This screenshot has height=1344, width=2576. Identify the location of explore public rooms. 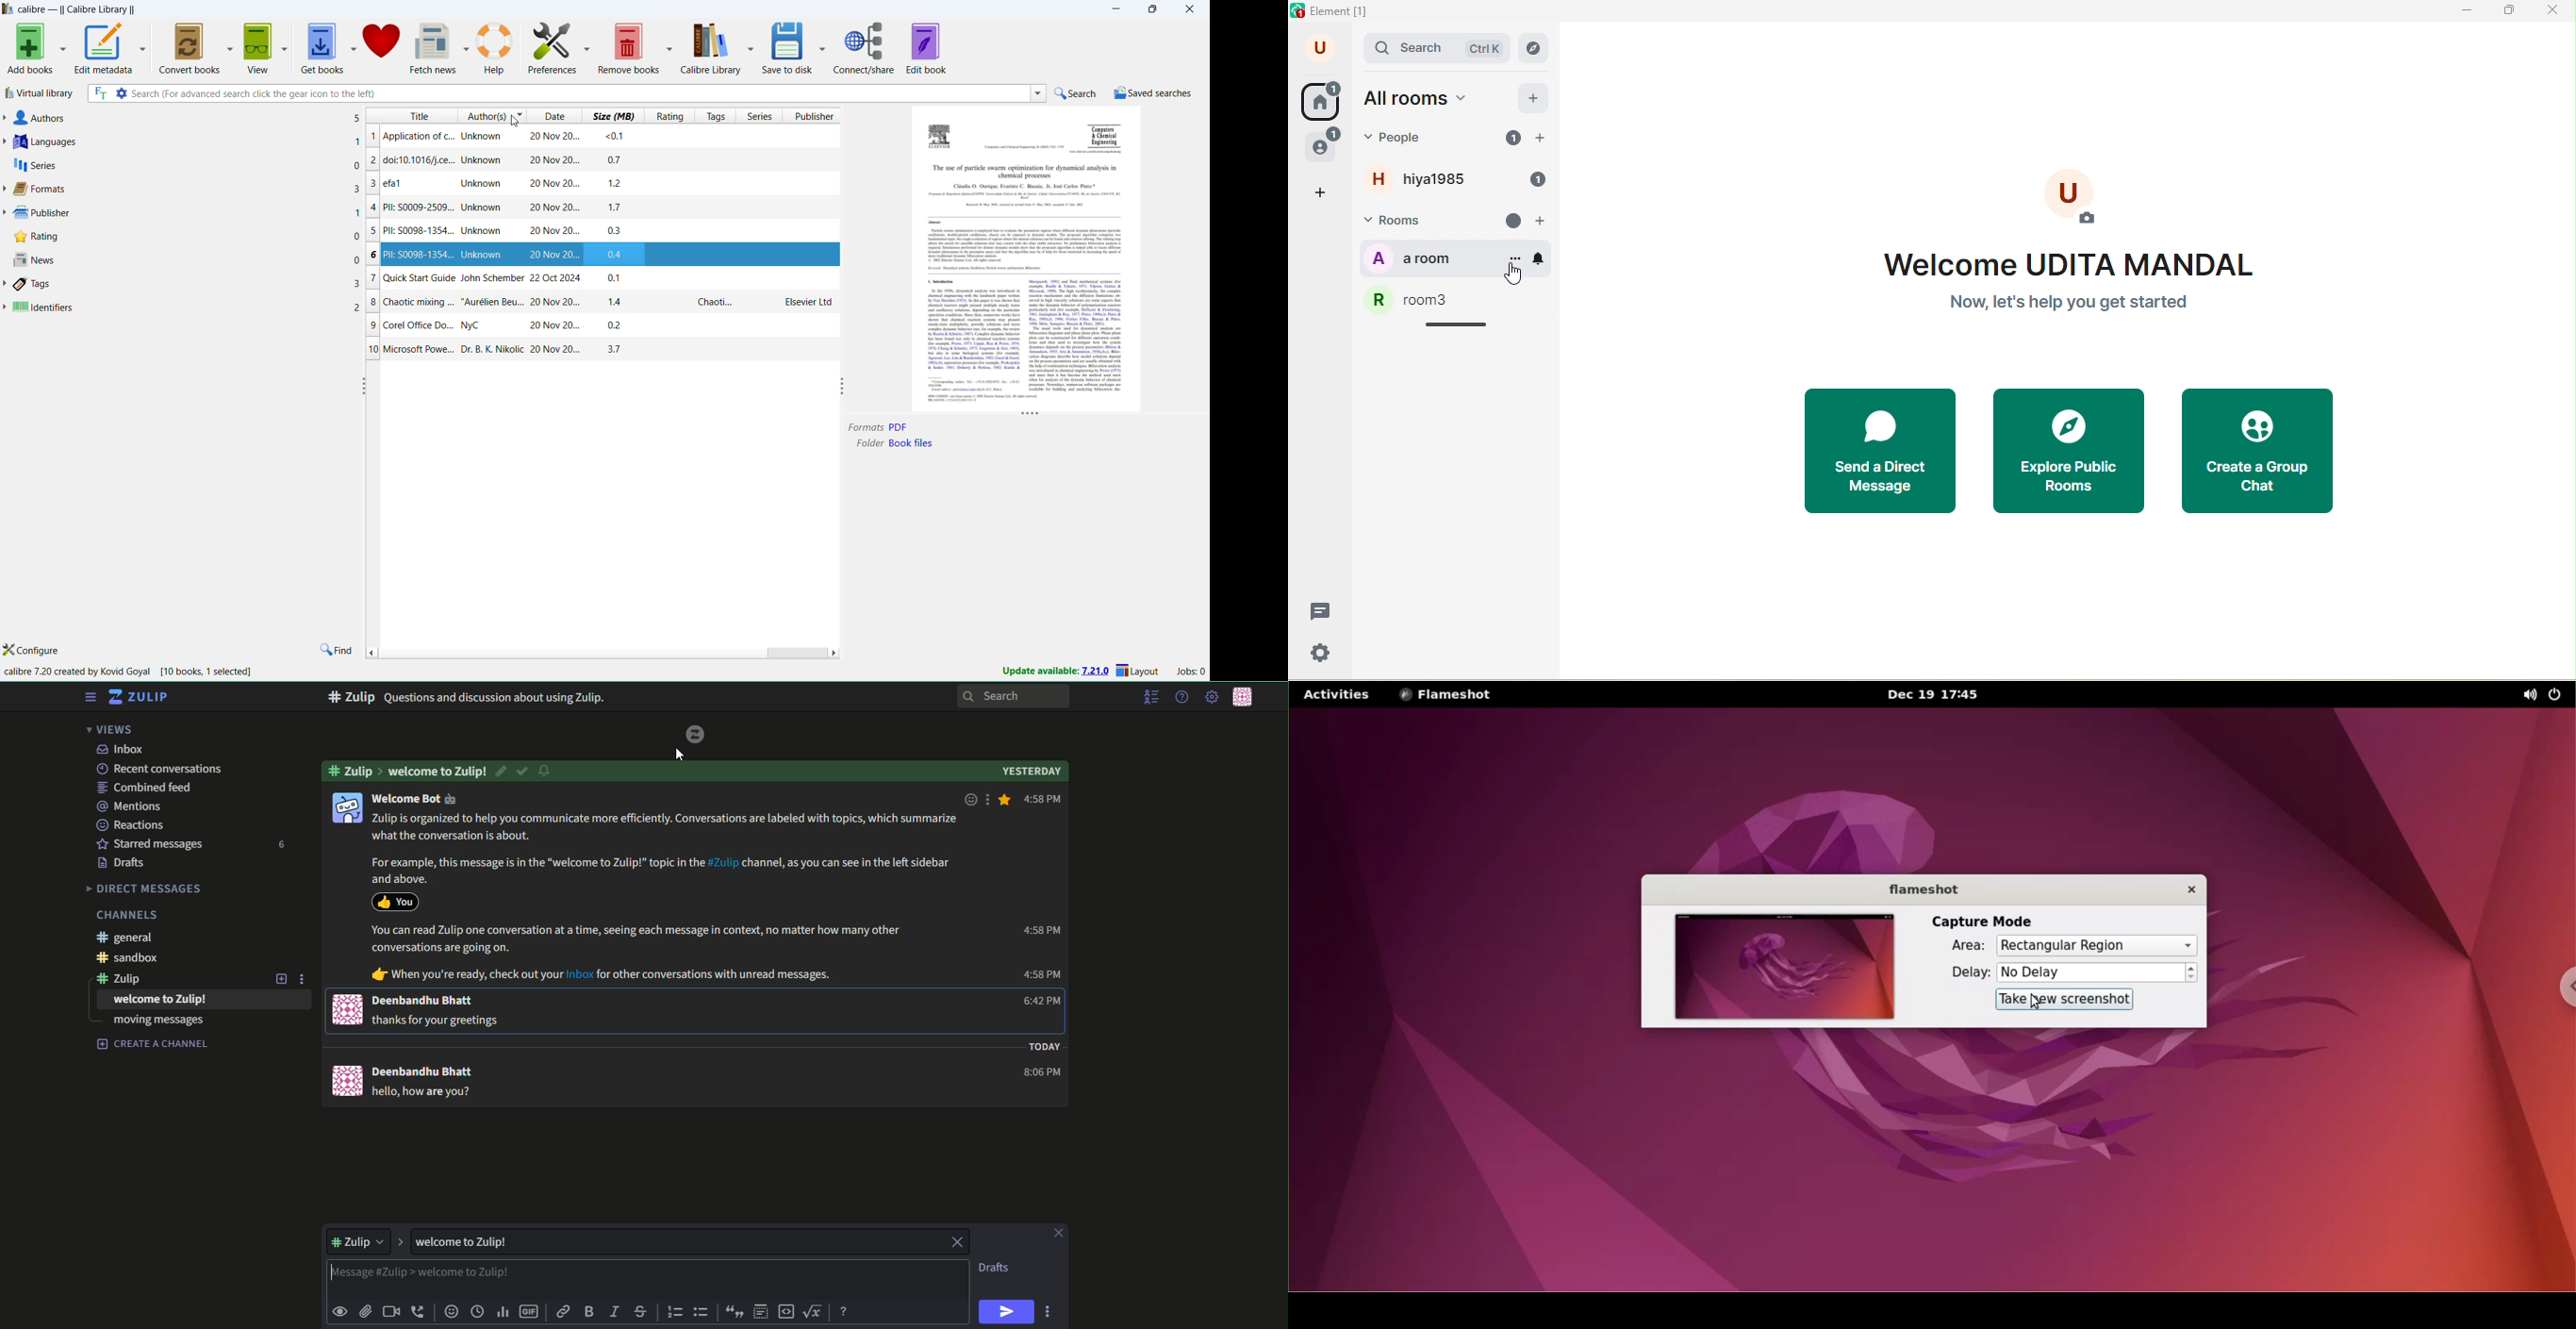
(2076, 454).